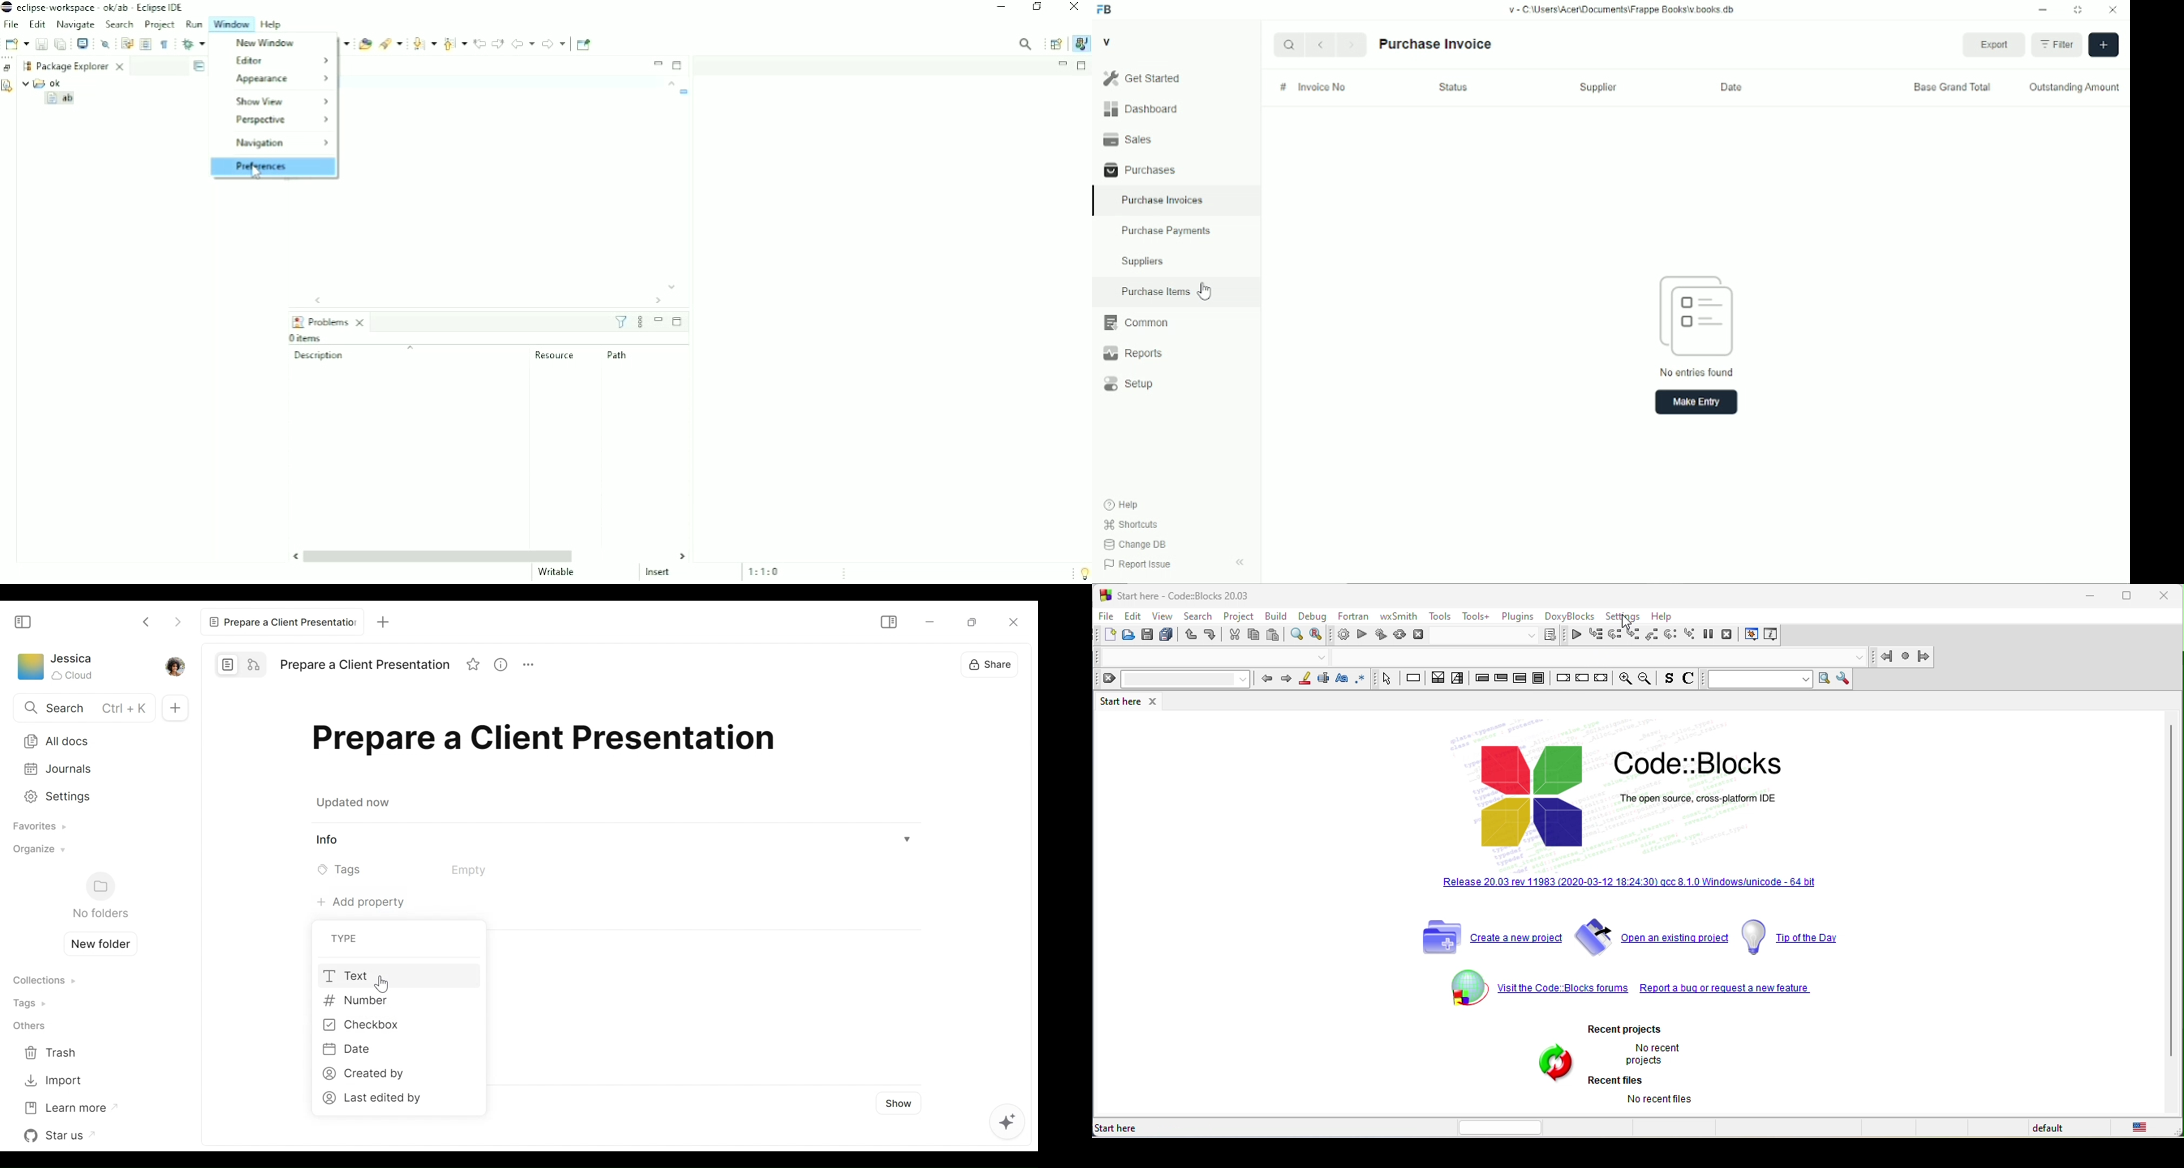  Describe the element at coordinates (1055, 44) in the screenshot. I see `Open Perspective` at that location.